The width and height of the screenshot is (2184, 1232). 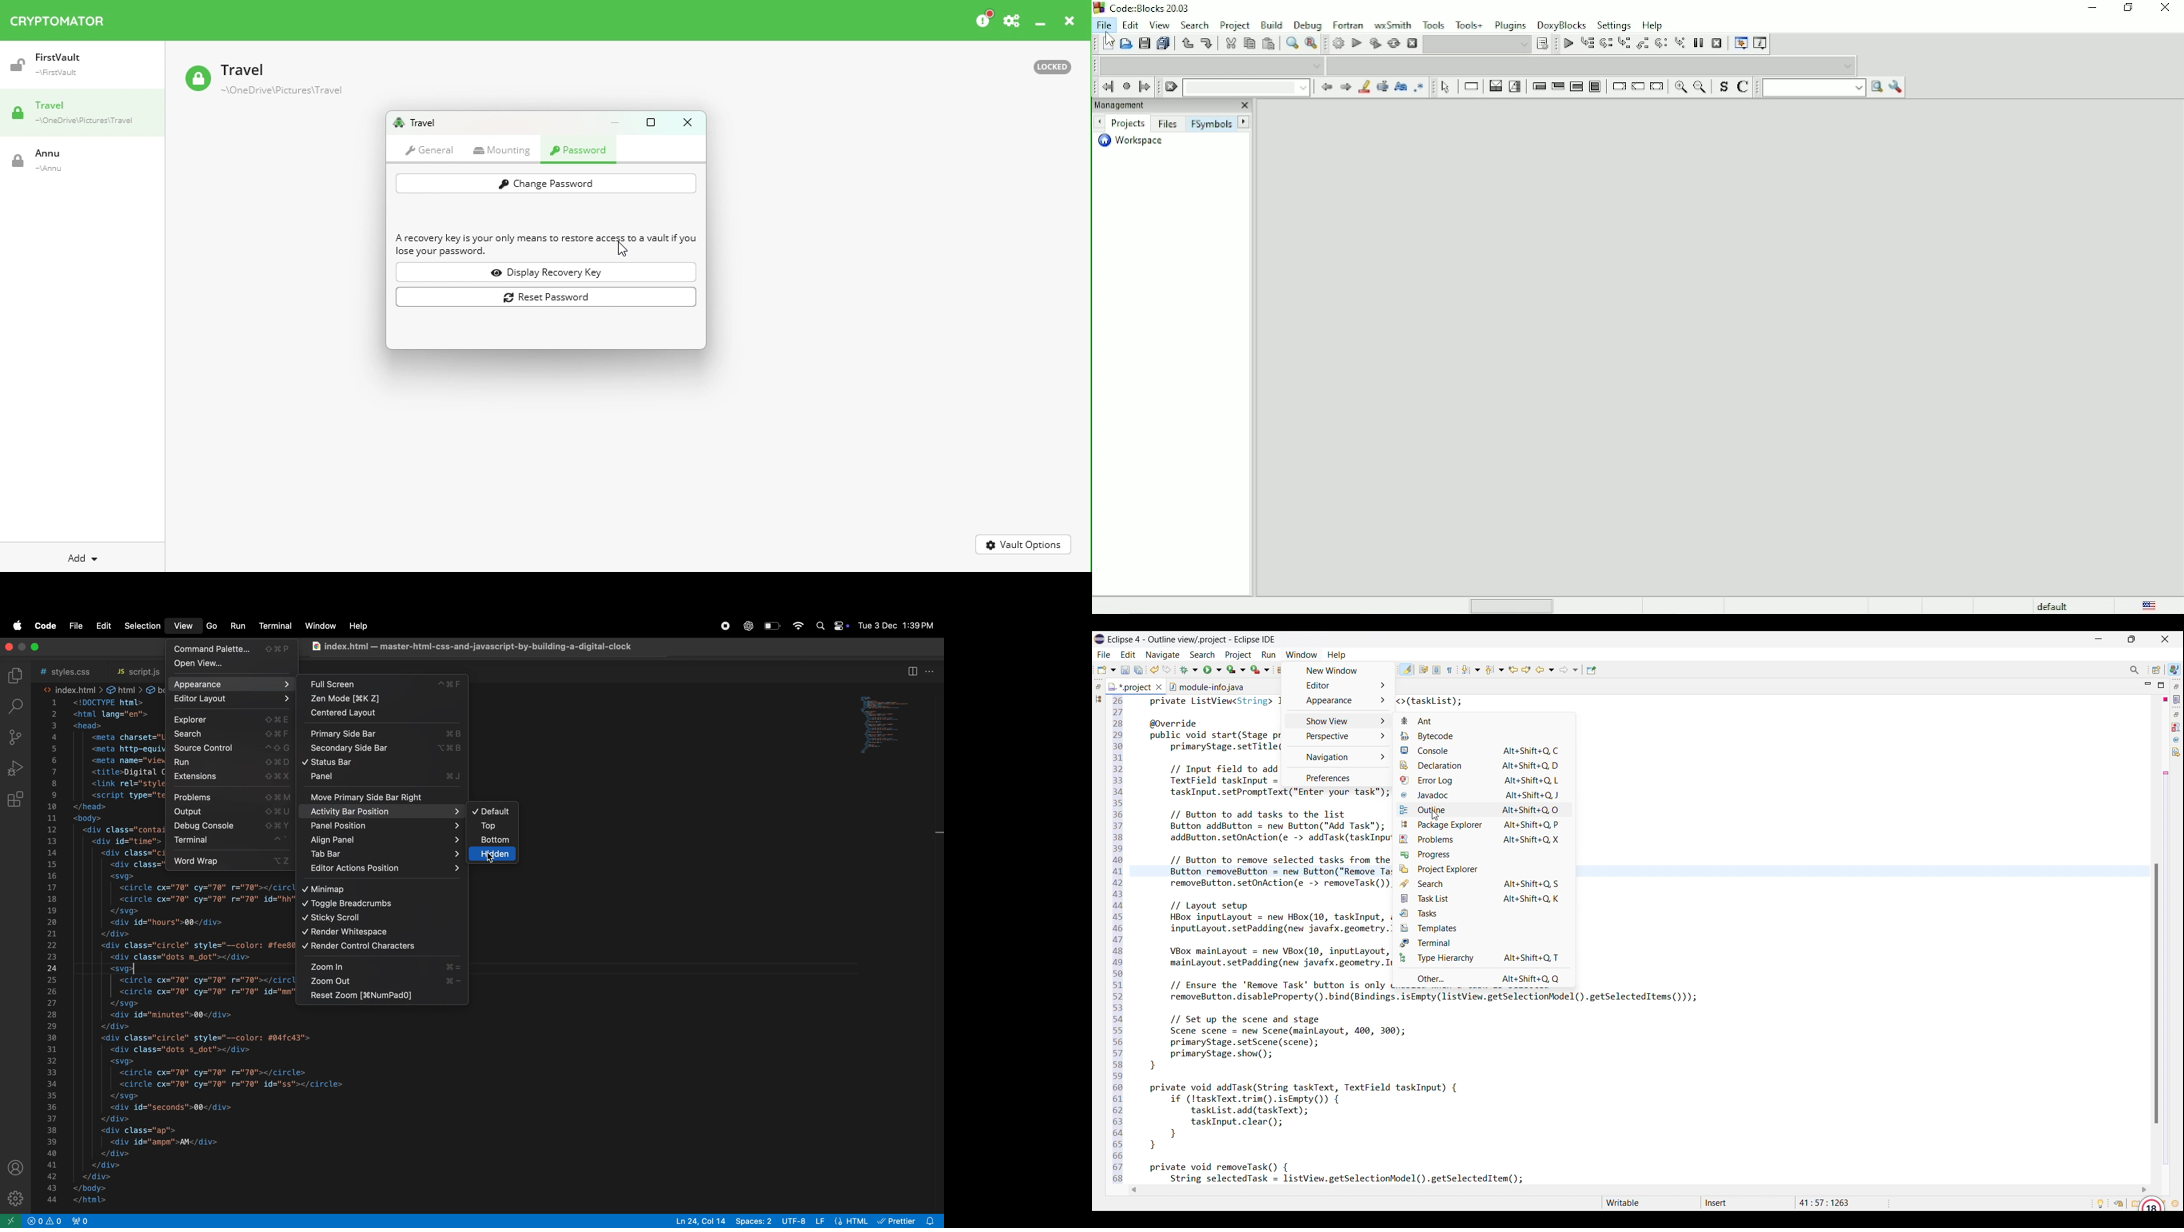 What do you see at coordinates (2161, 685) in the screenshot?
I see `Maximize` at bounding box center [2161, 685].